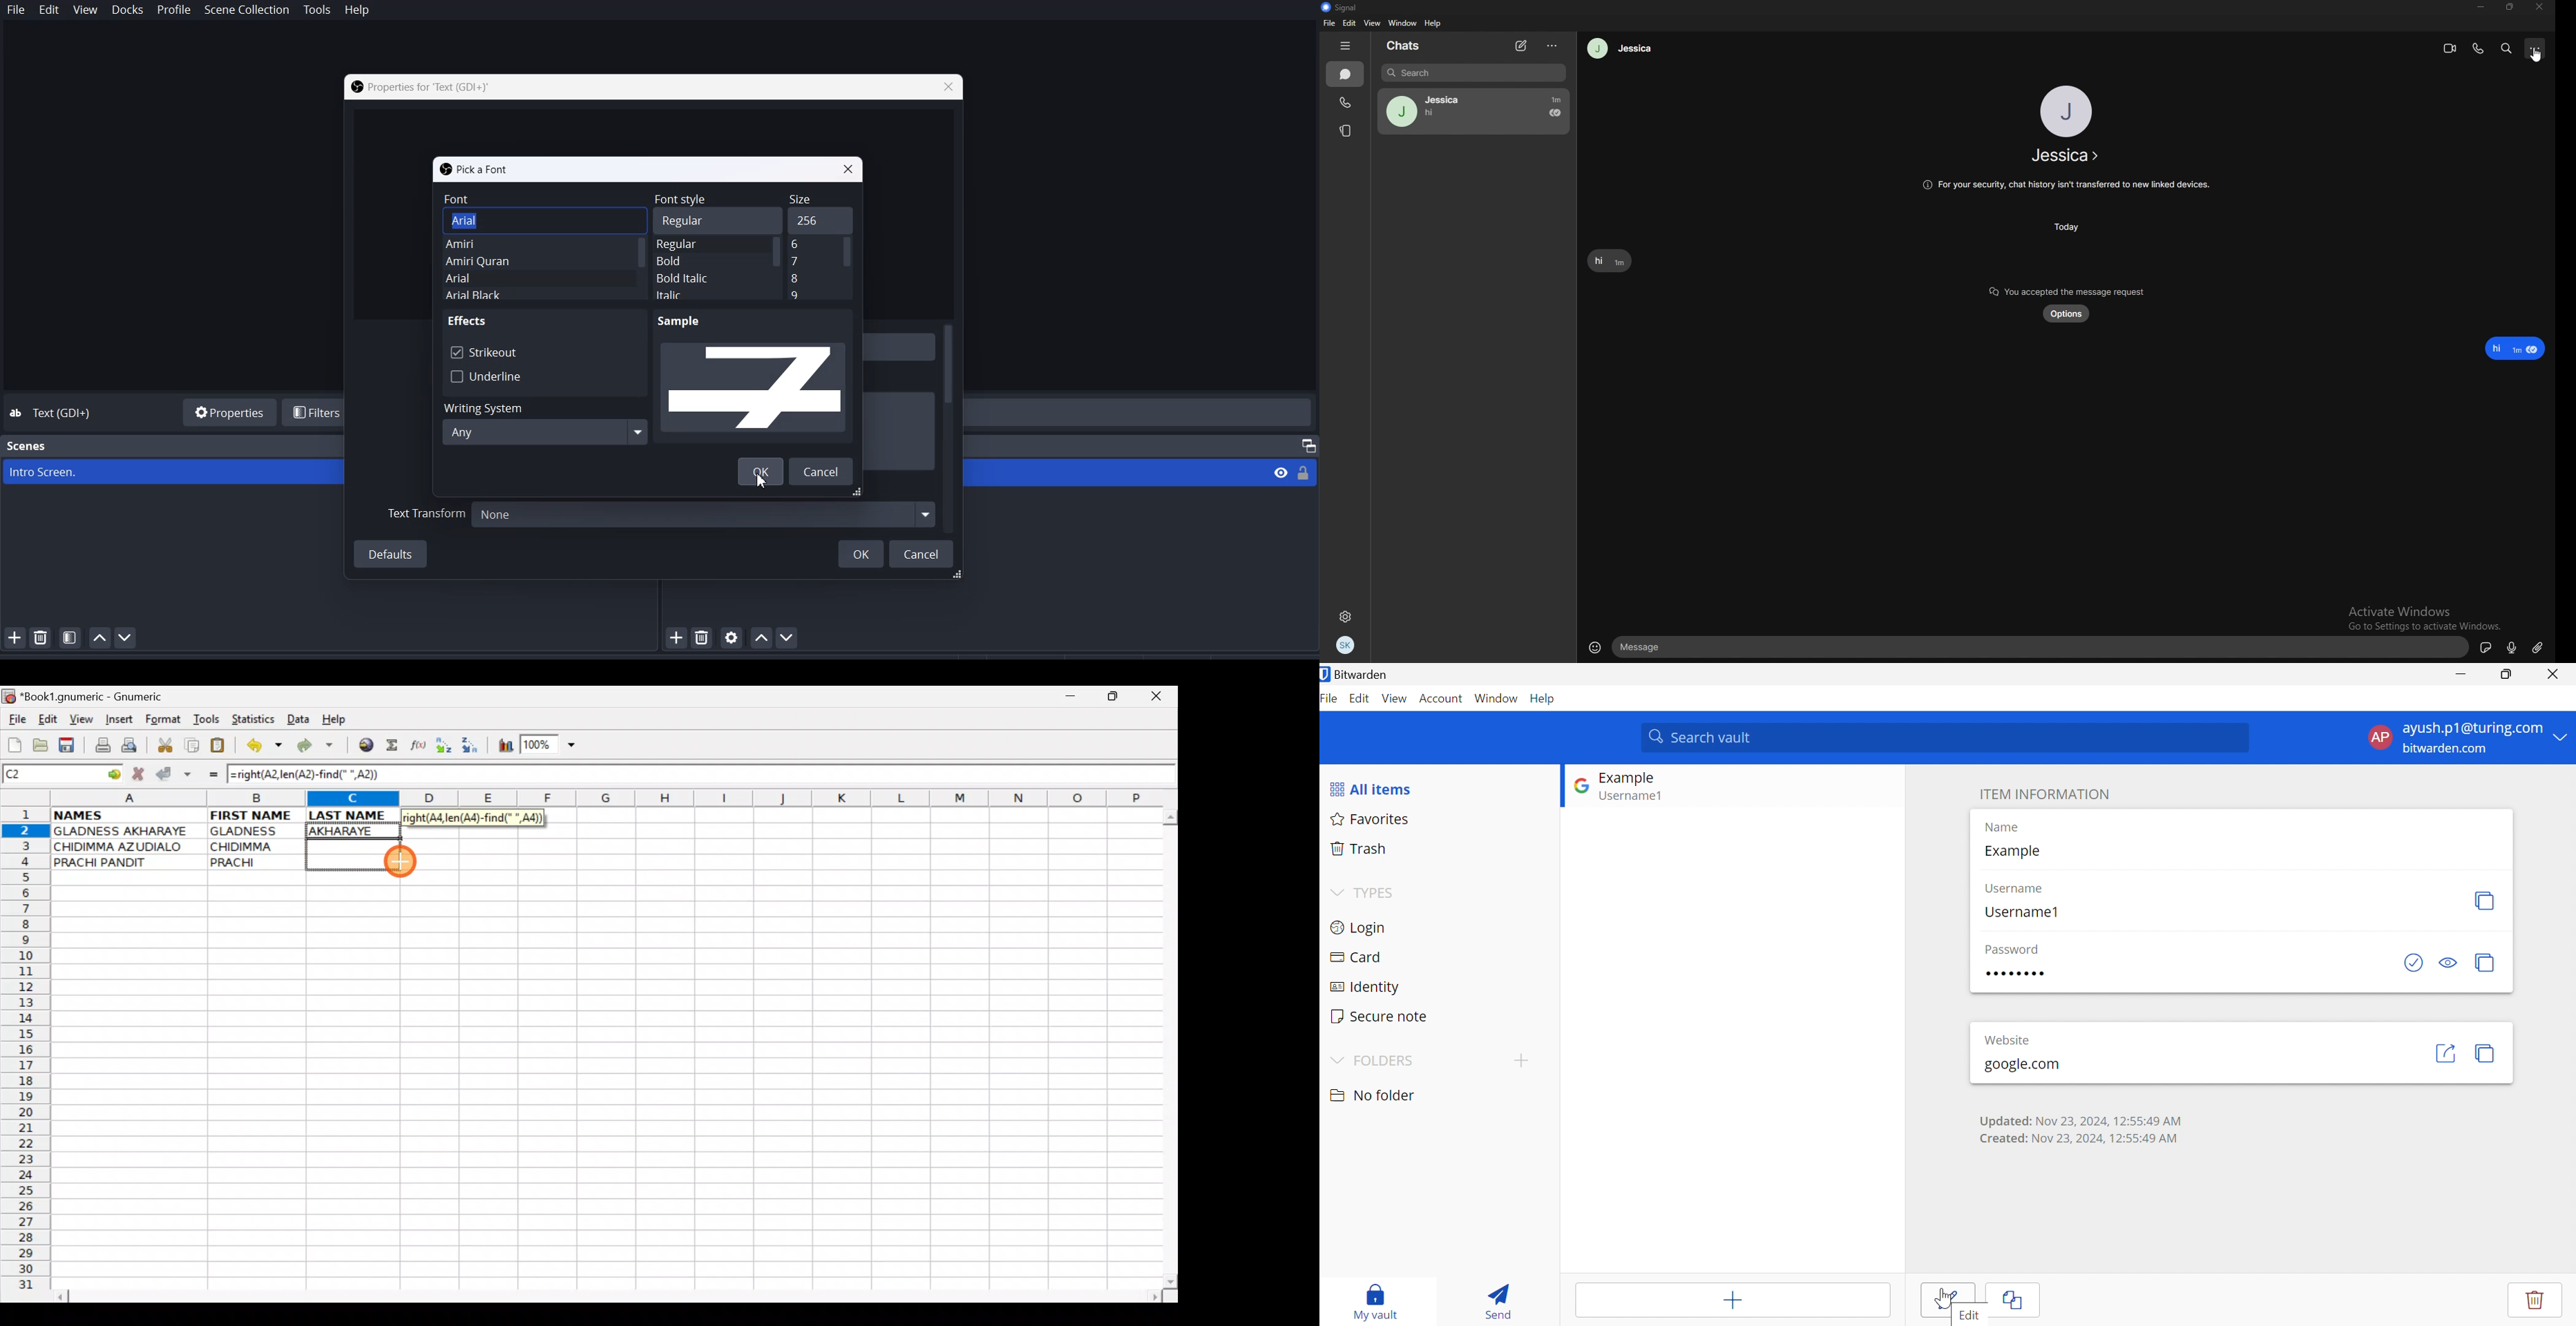 The height and width of the screenshot is (1344, 2576). Describe the element at coordinates (473, 818) in the screenshot. I see `=right(A2, len(A2)-find(" ",A2))` at that location.